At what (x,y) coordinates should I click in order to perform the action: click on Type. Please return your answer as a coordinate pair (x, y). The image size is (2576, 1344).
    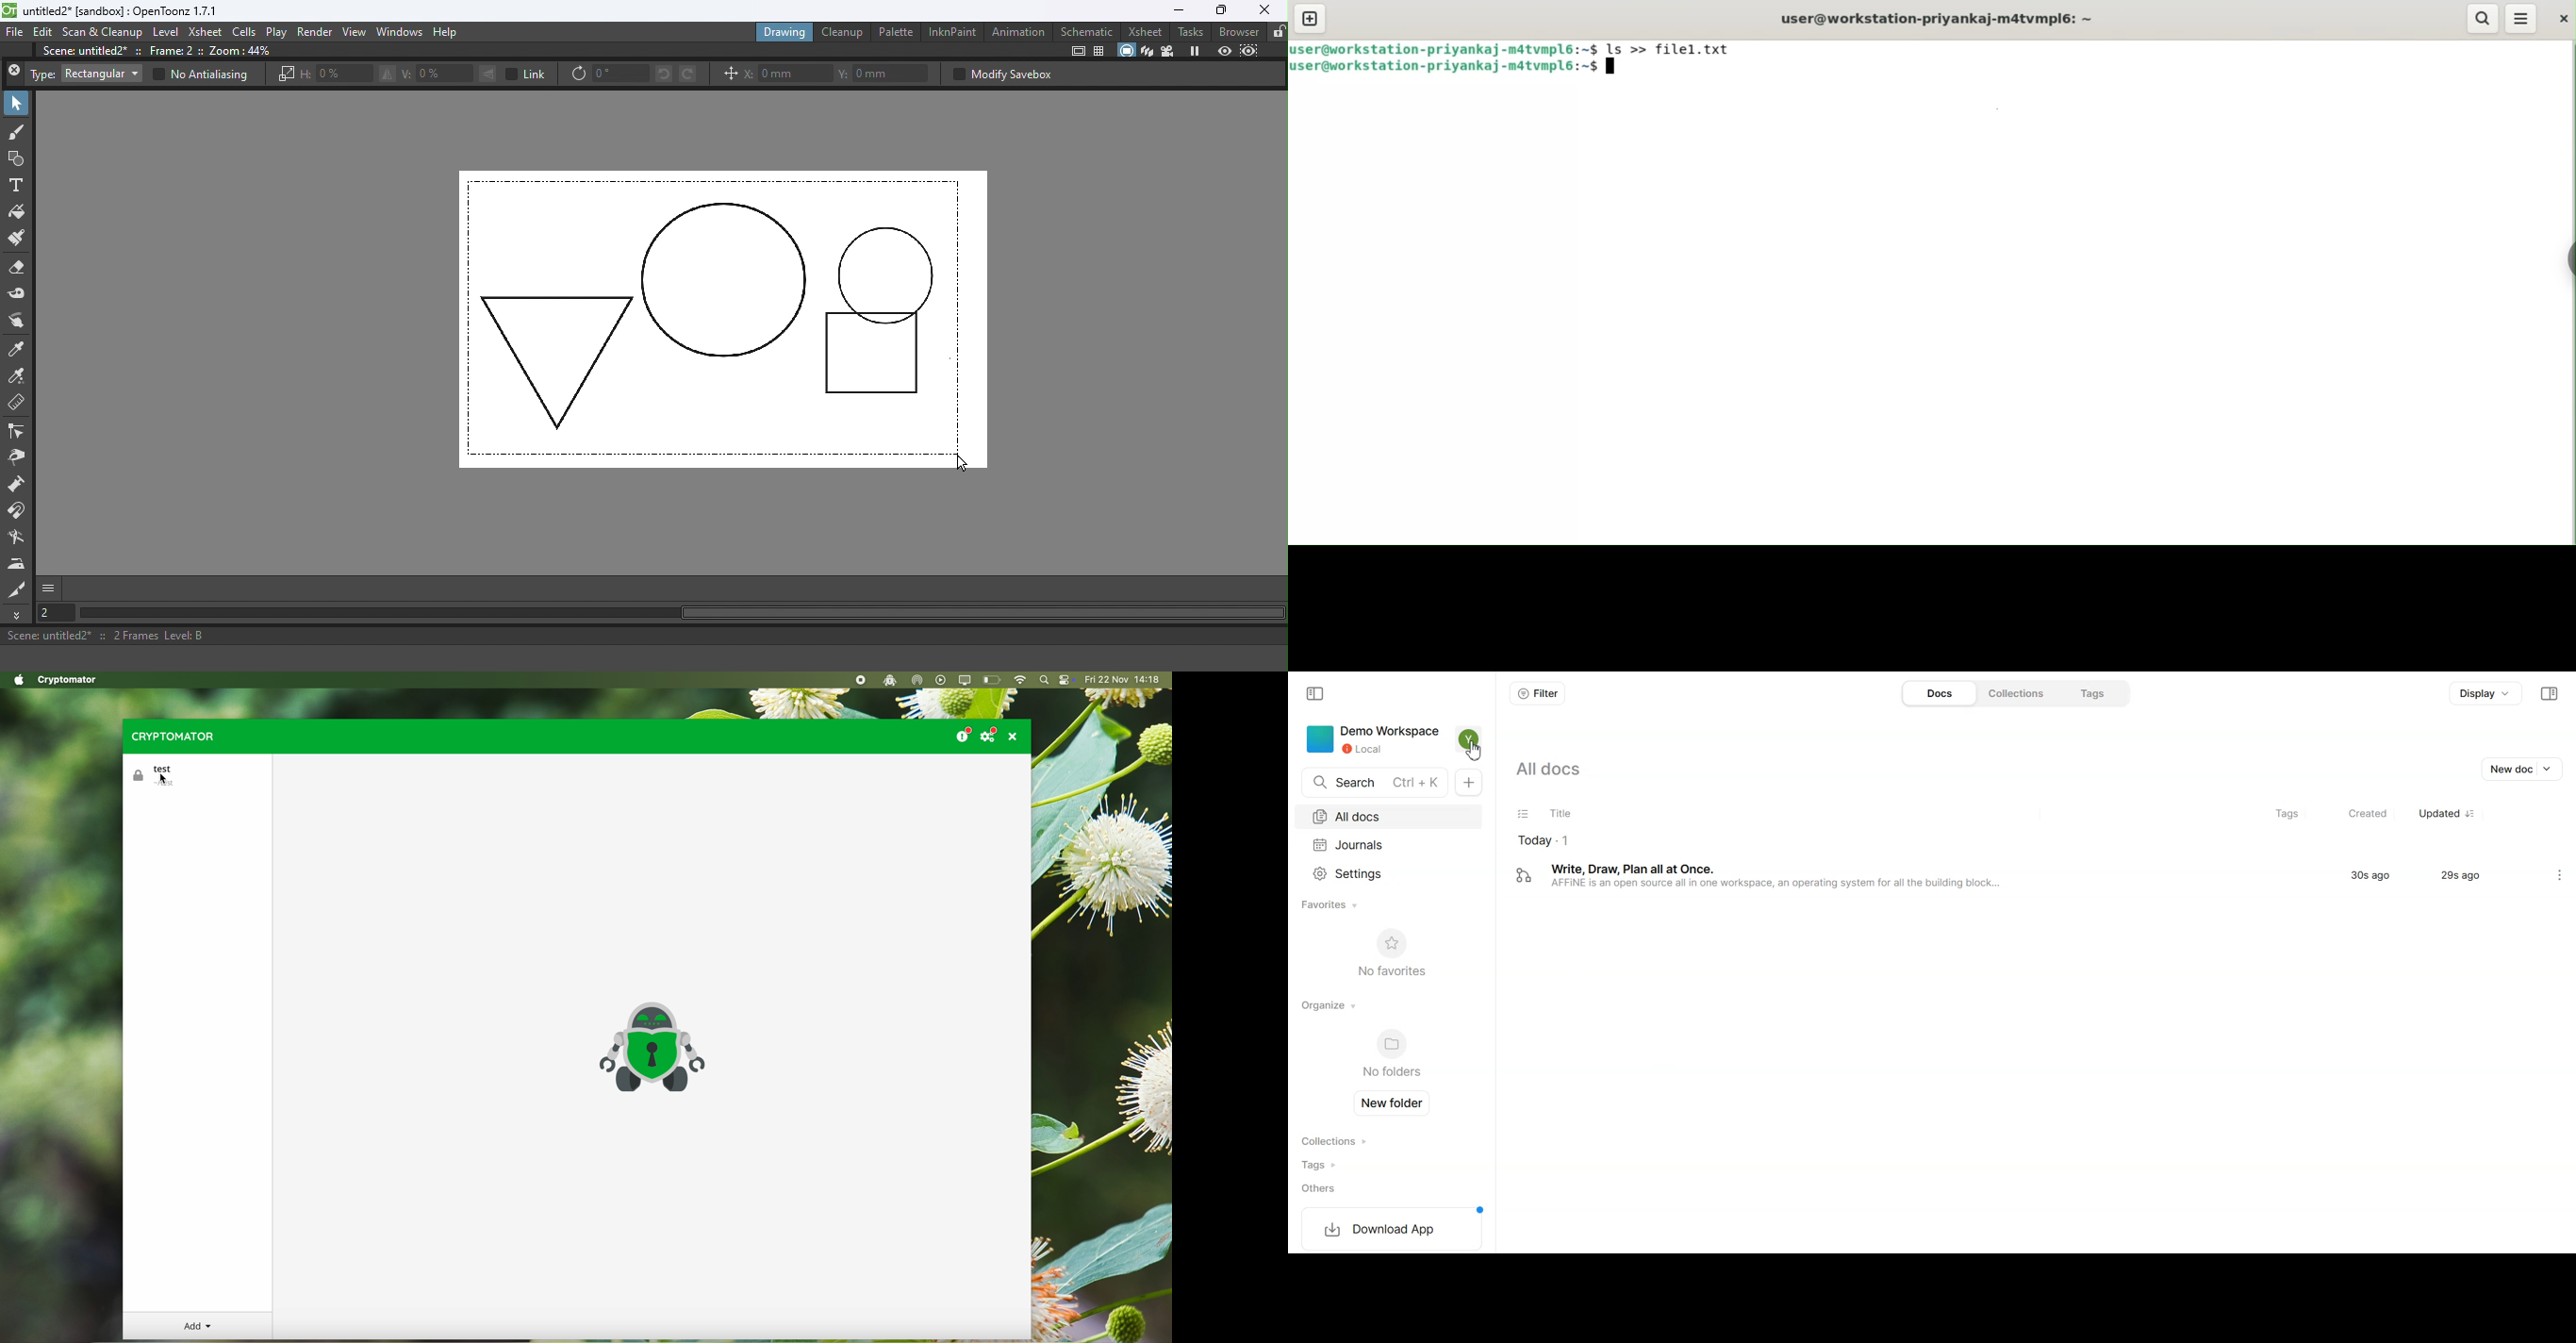
    Looking at the image, I should click on (42, 75).